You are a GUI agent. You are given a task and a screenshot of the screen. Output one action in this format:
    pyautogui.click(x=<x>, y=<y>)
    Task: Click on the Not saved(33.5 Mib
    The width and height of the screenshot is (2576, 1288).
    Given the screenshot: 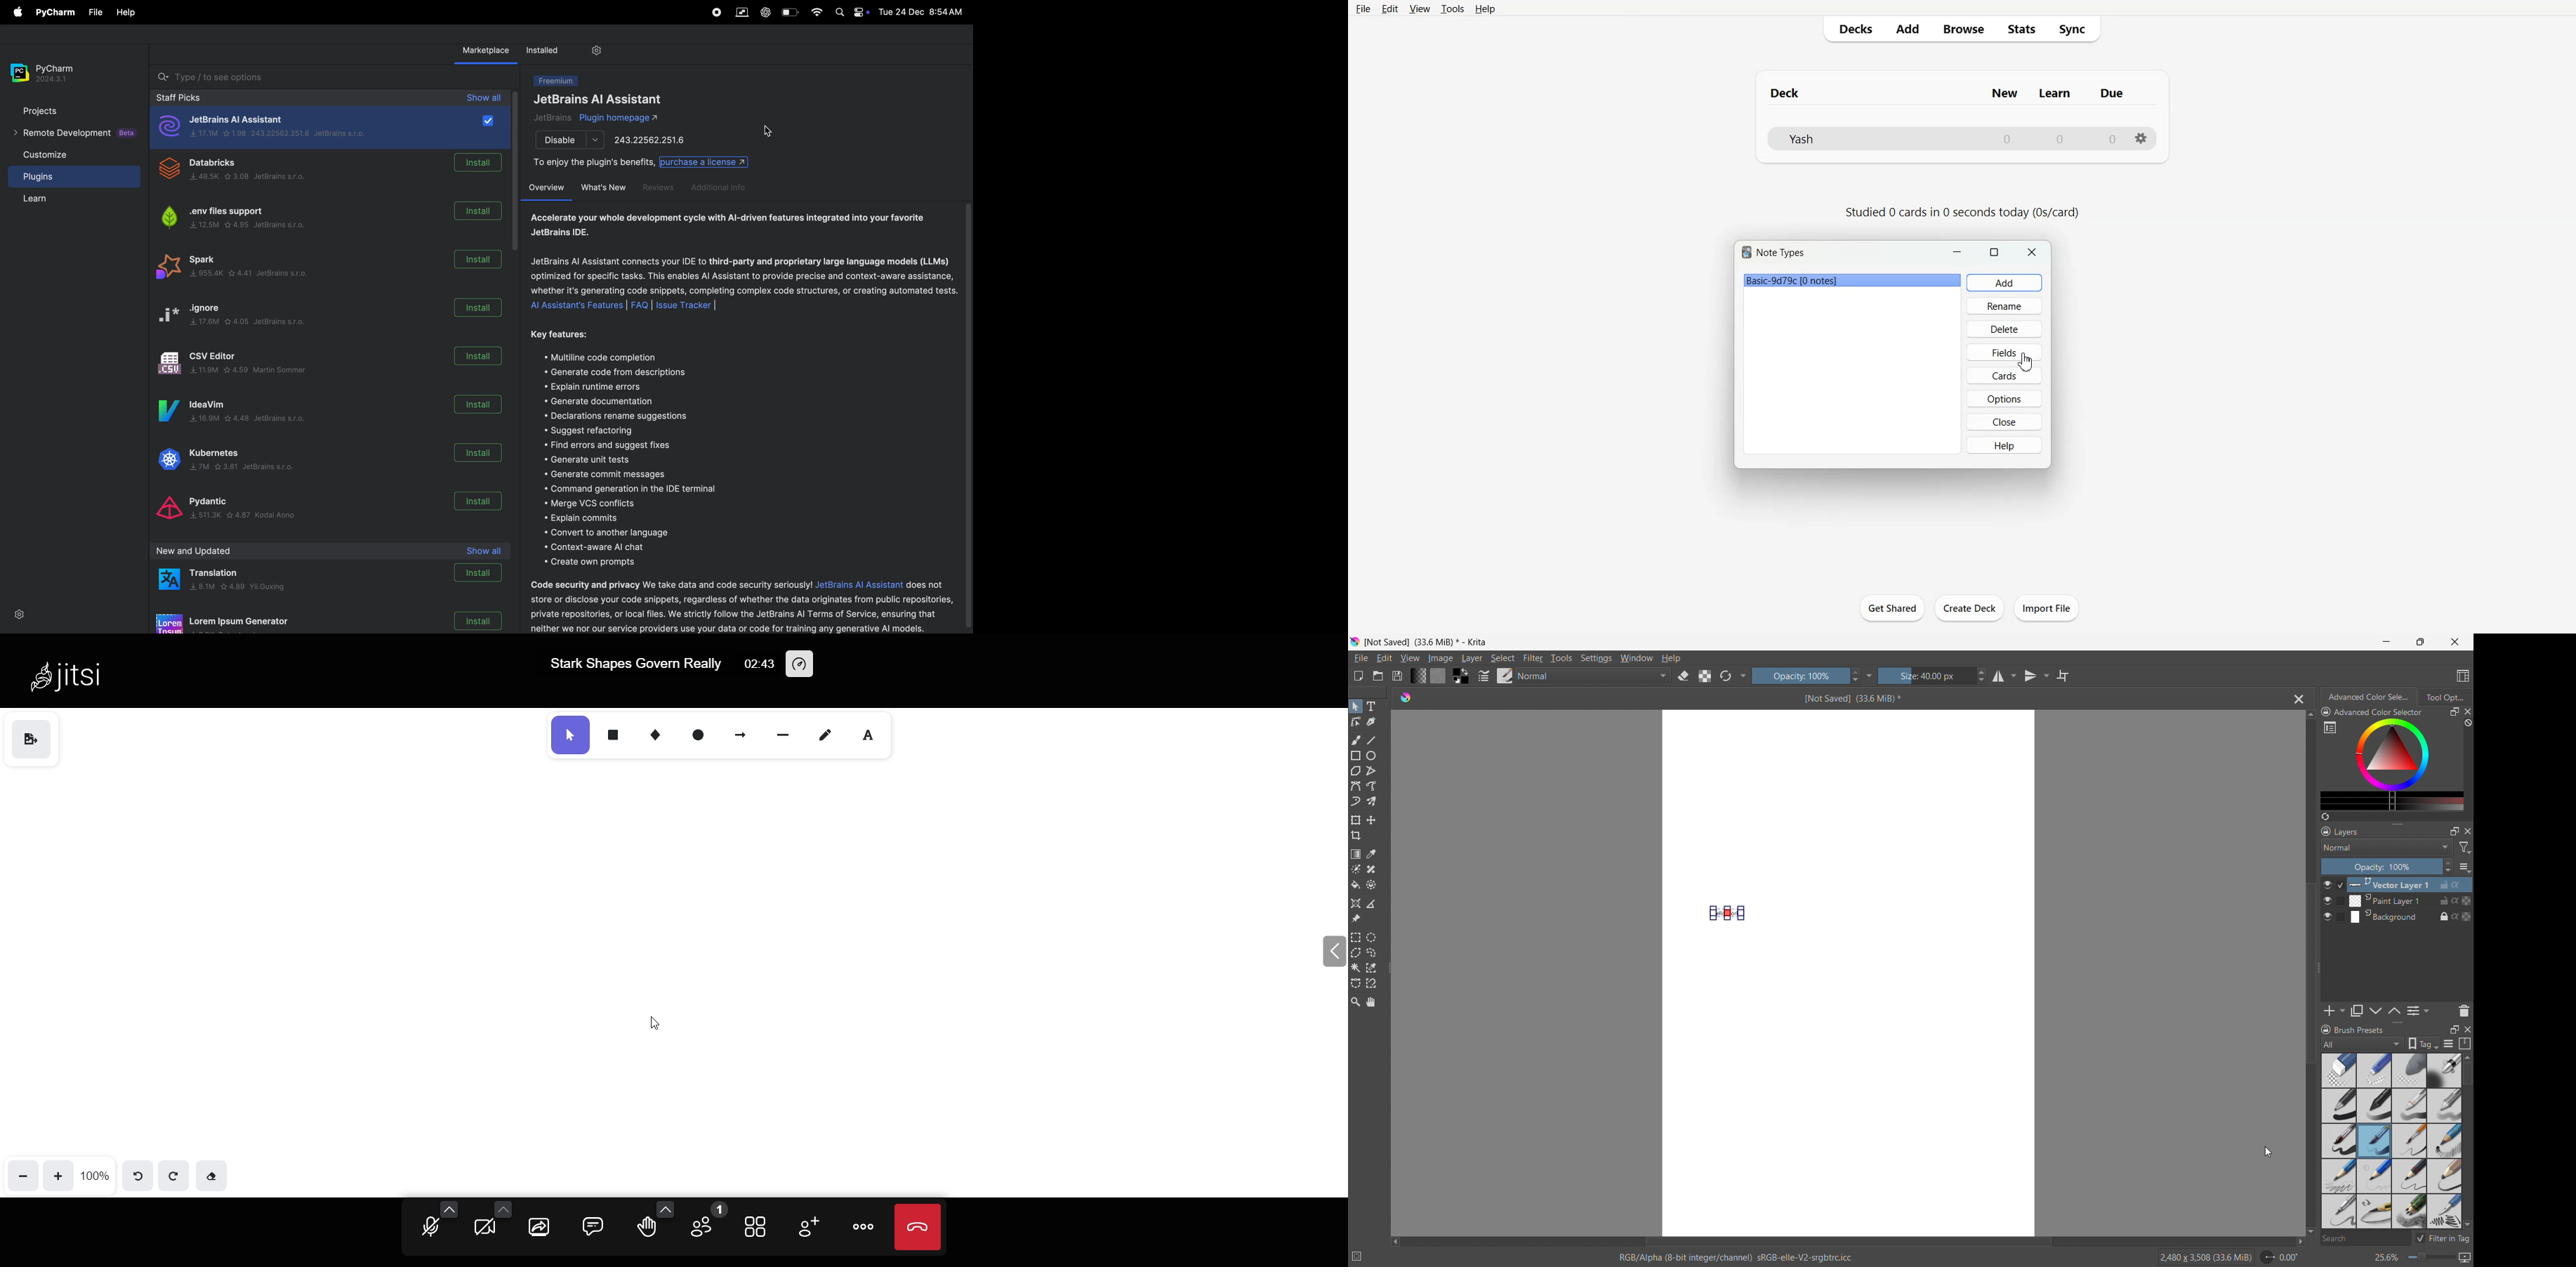 What is the action you would take?
    pyautogui.click(x=1849, y=697)
    